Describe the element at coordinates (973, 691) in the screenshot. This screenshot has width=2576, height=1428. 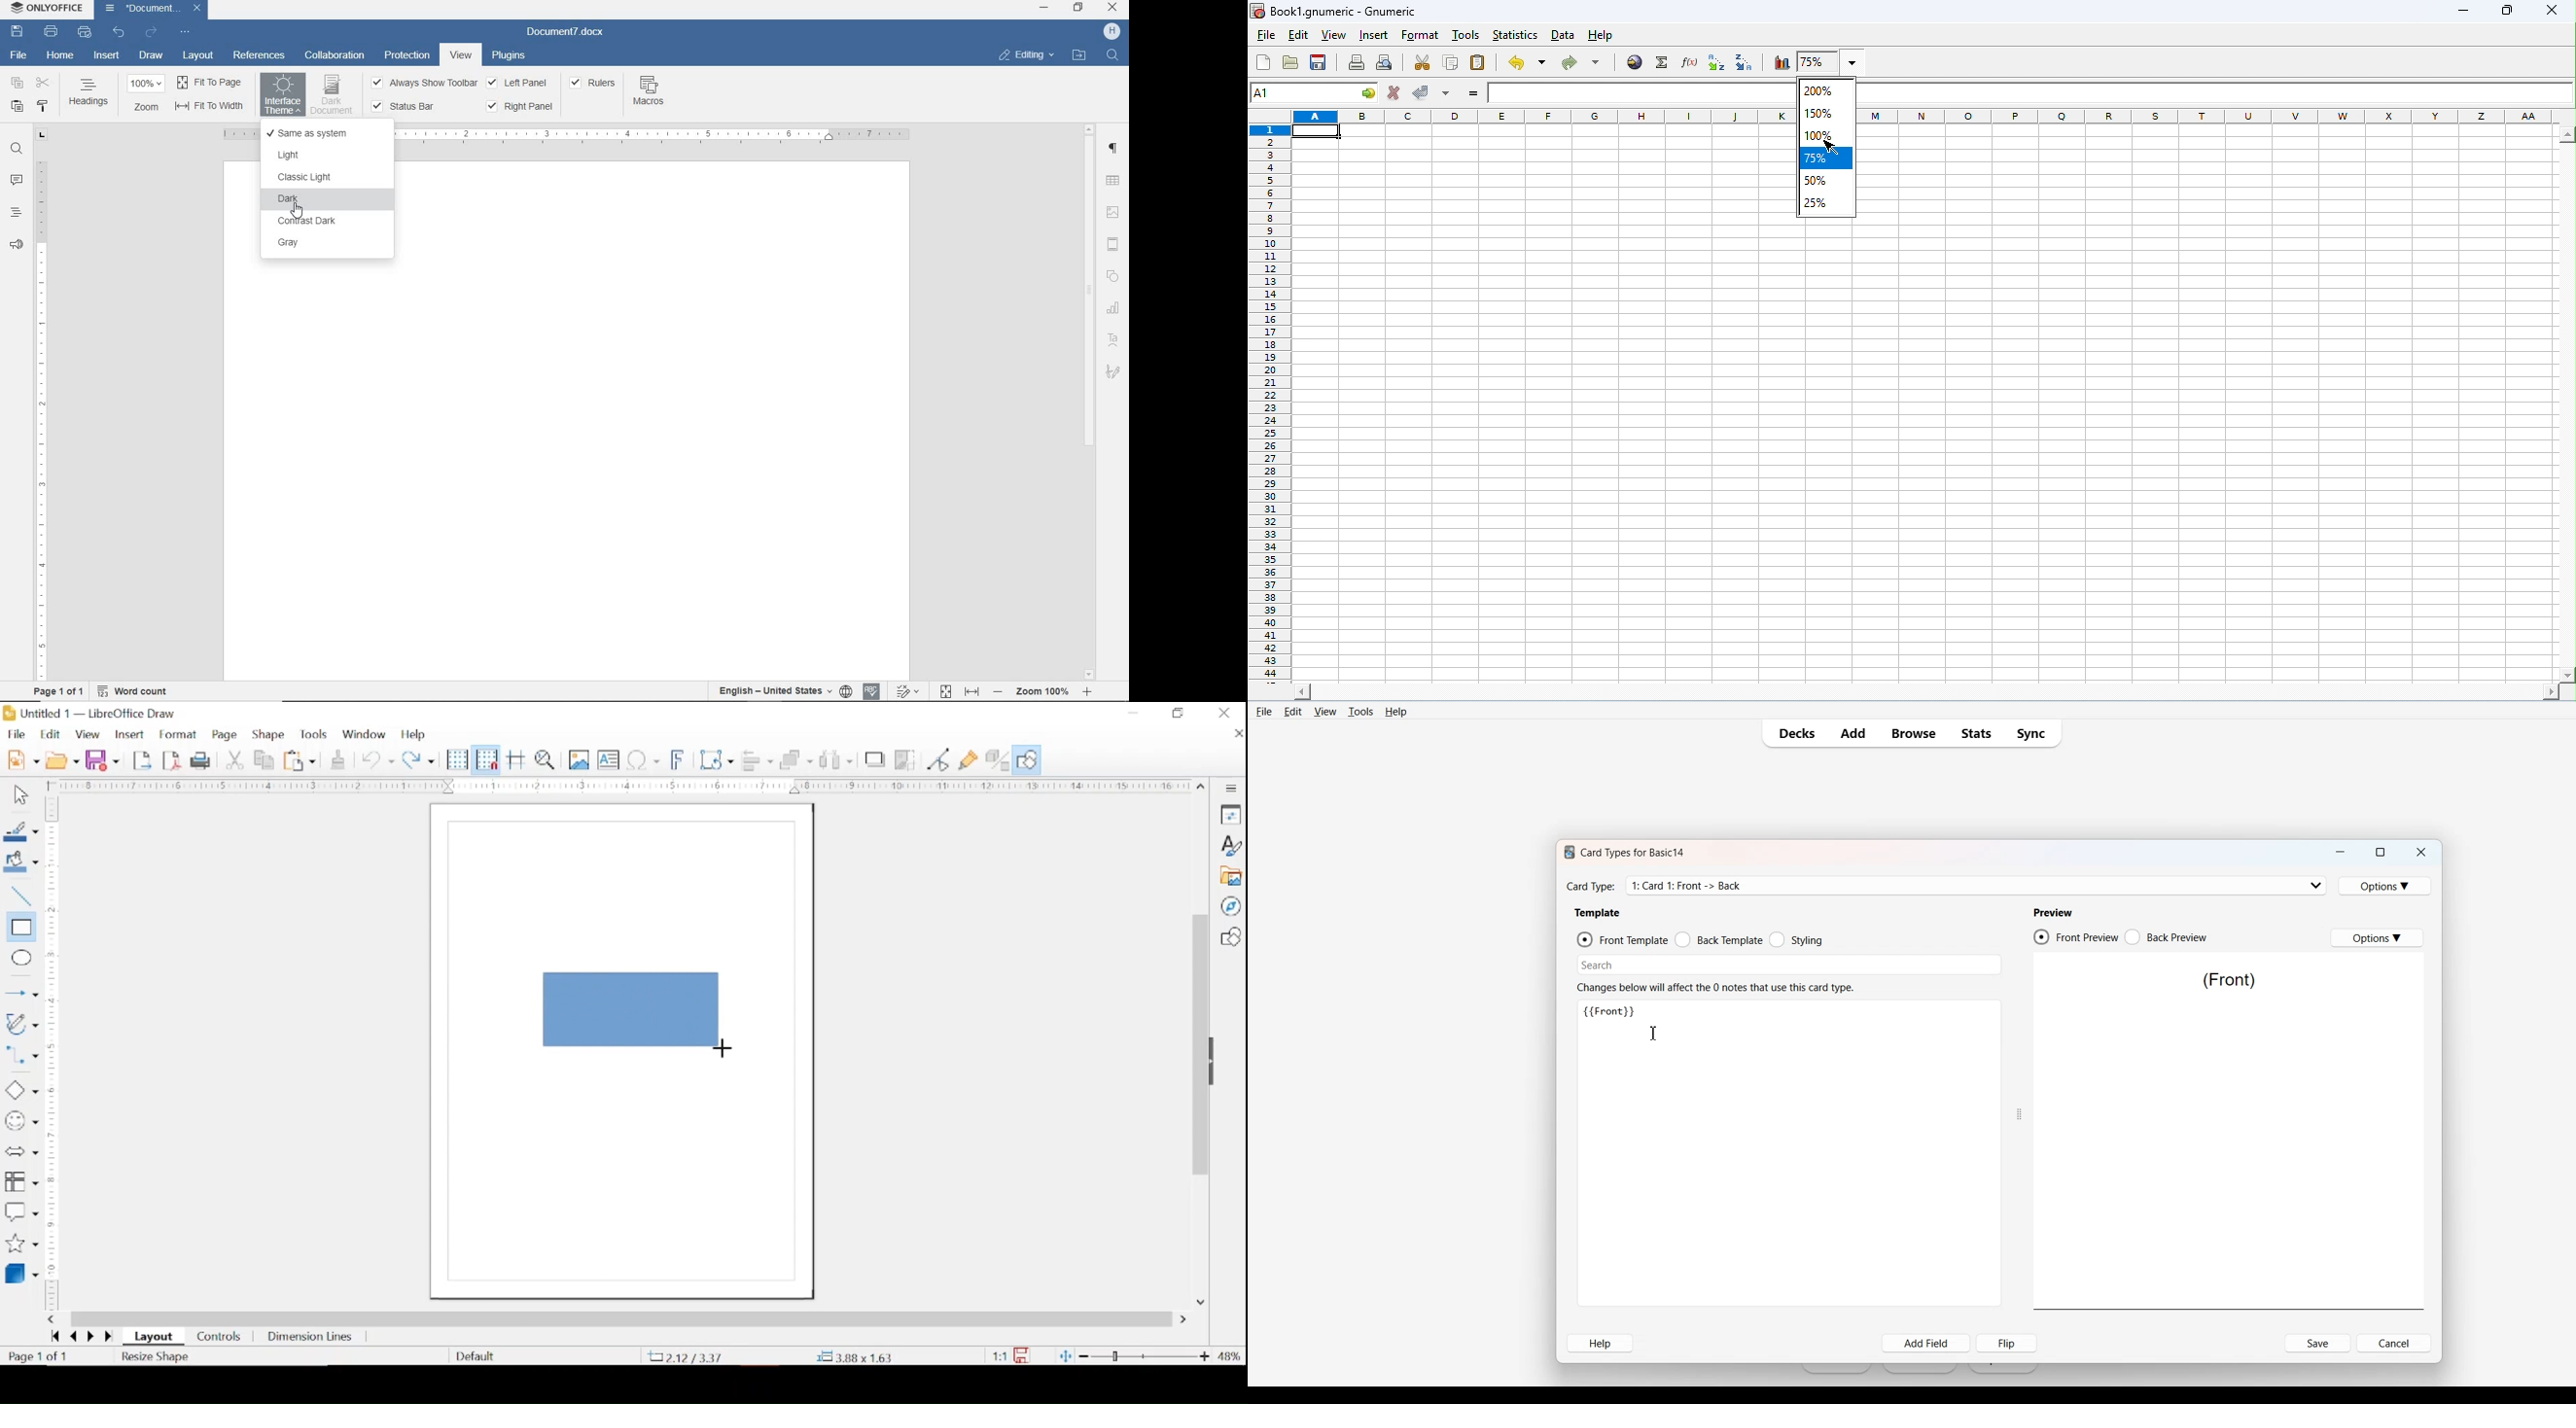
I see `FIT TO WIDTH` at that location.